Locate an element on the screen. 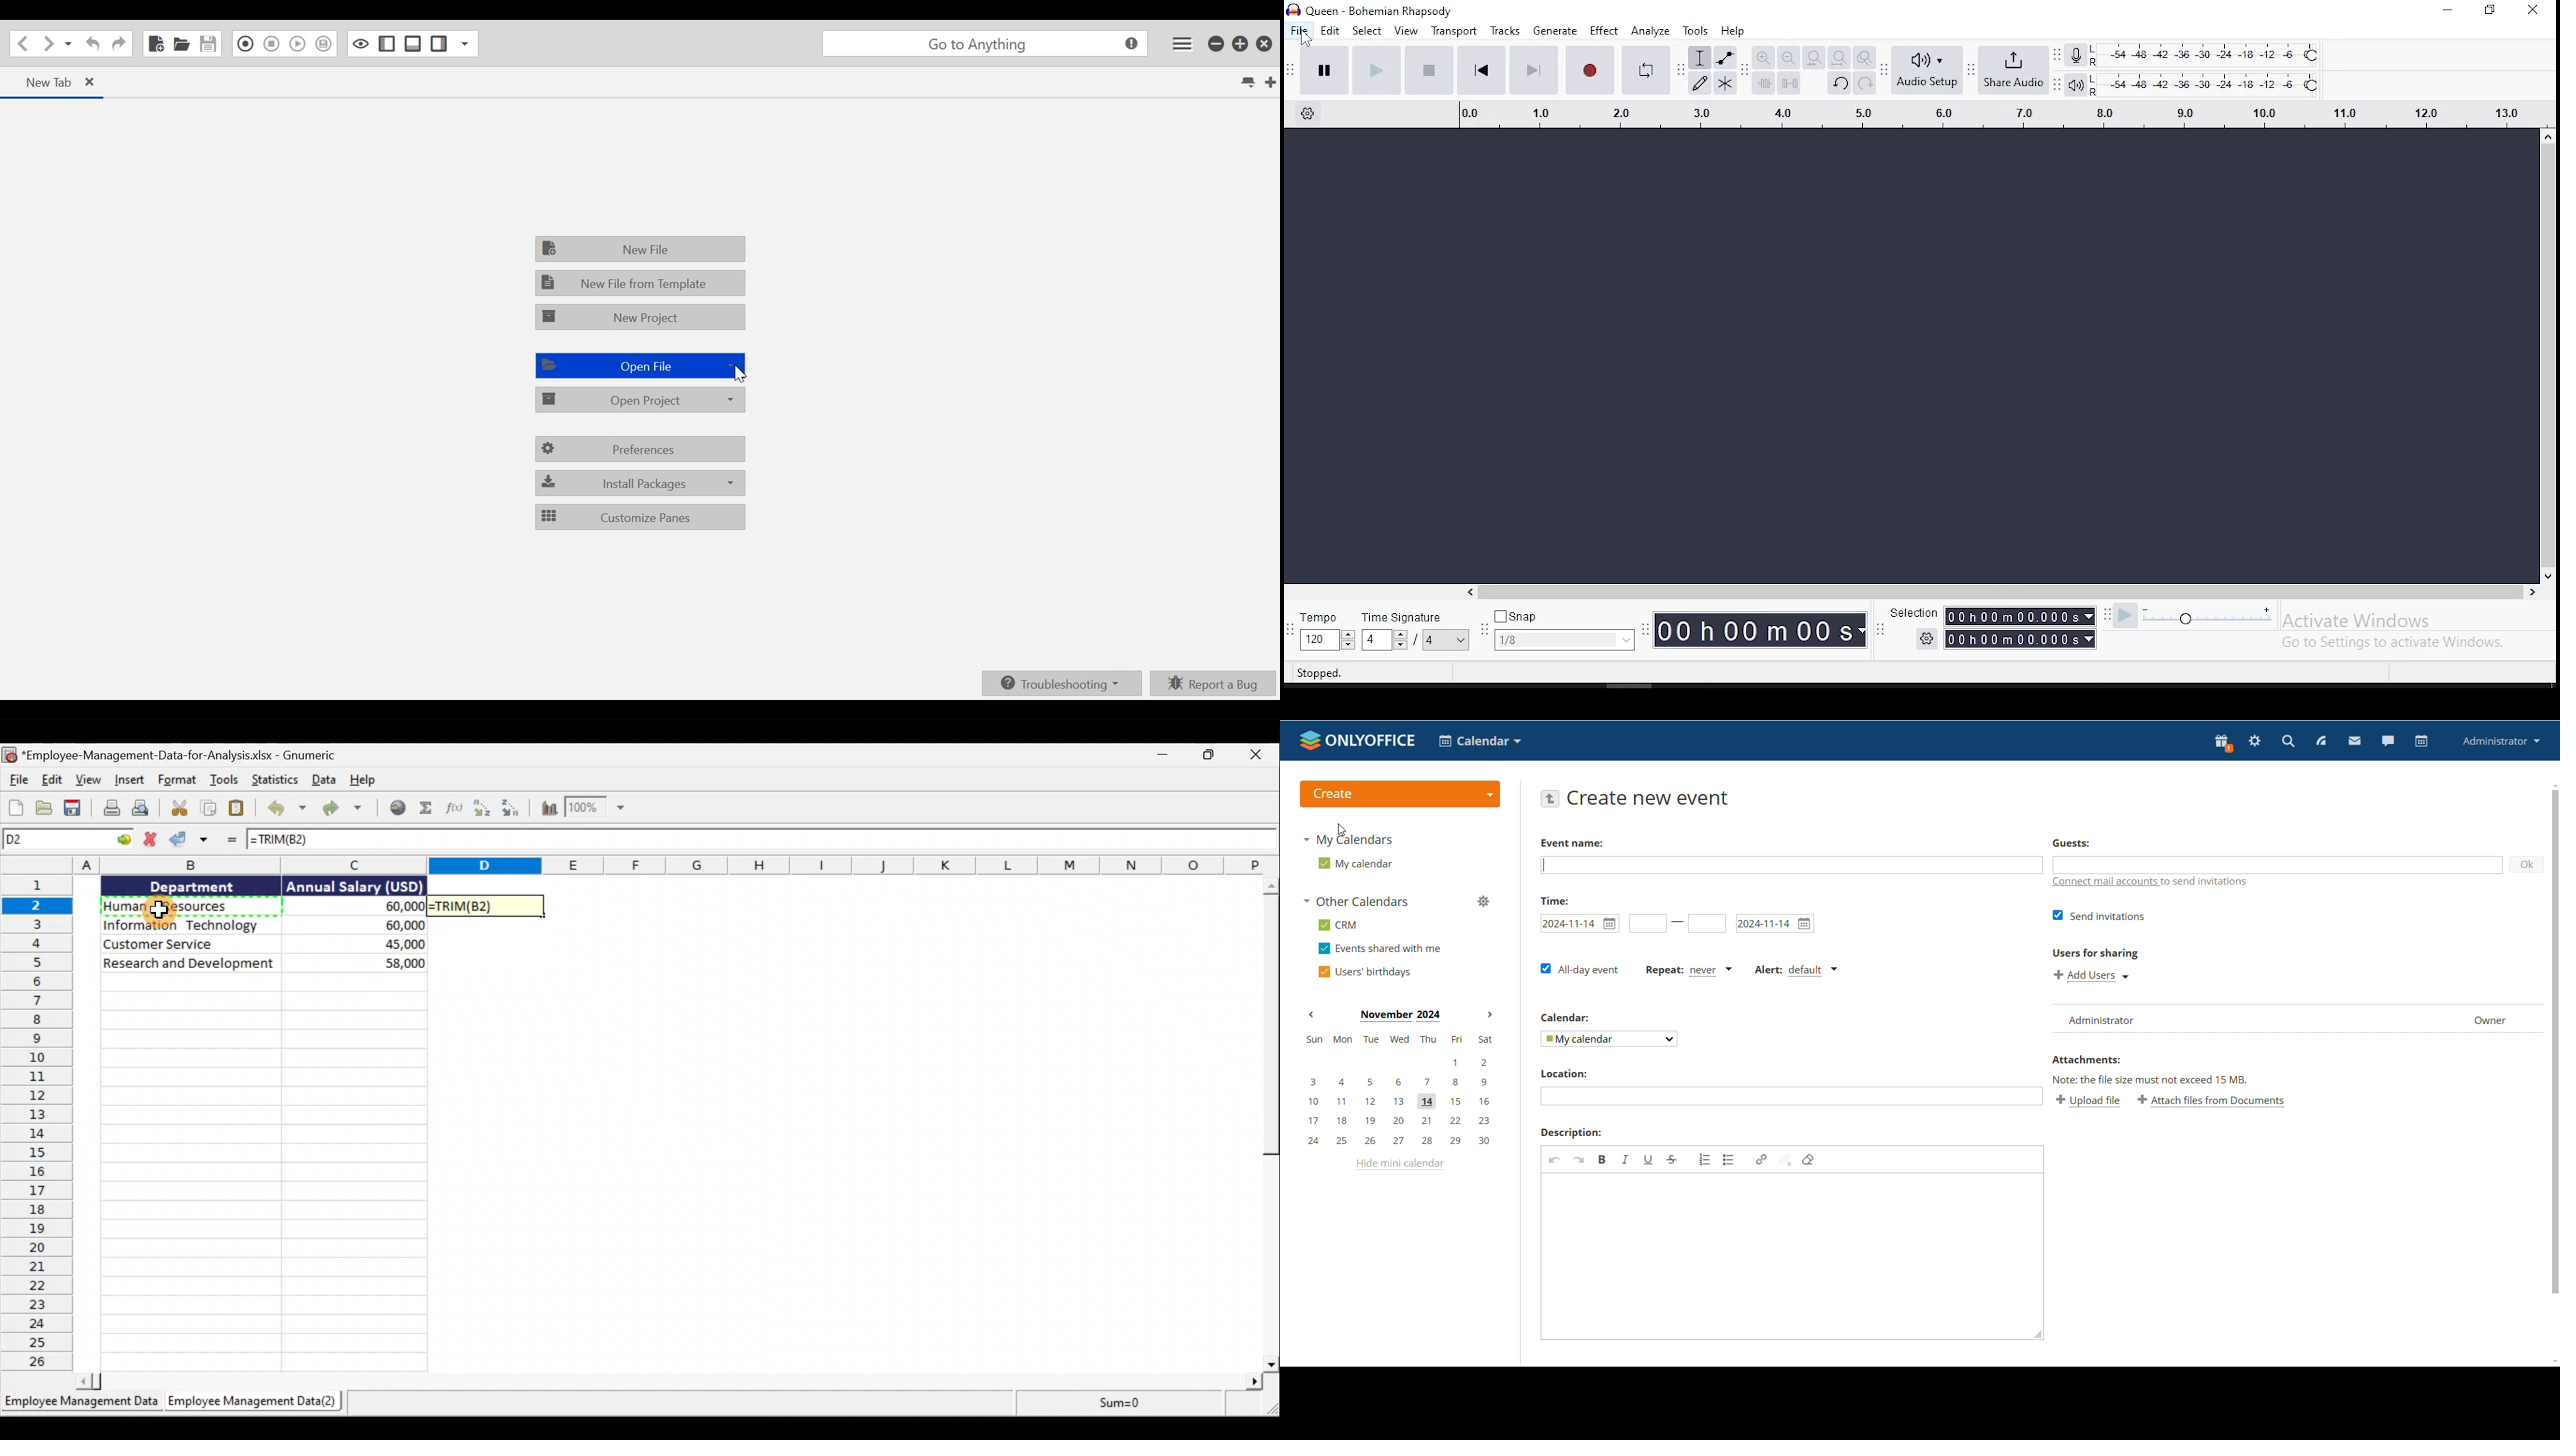  underline is located at coordinates (1649, 1159).